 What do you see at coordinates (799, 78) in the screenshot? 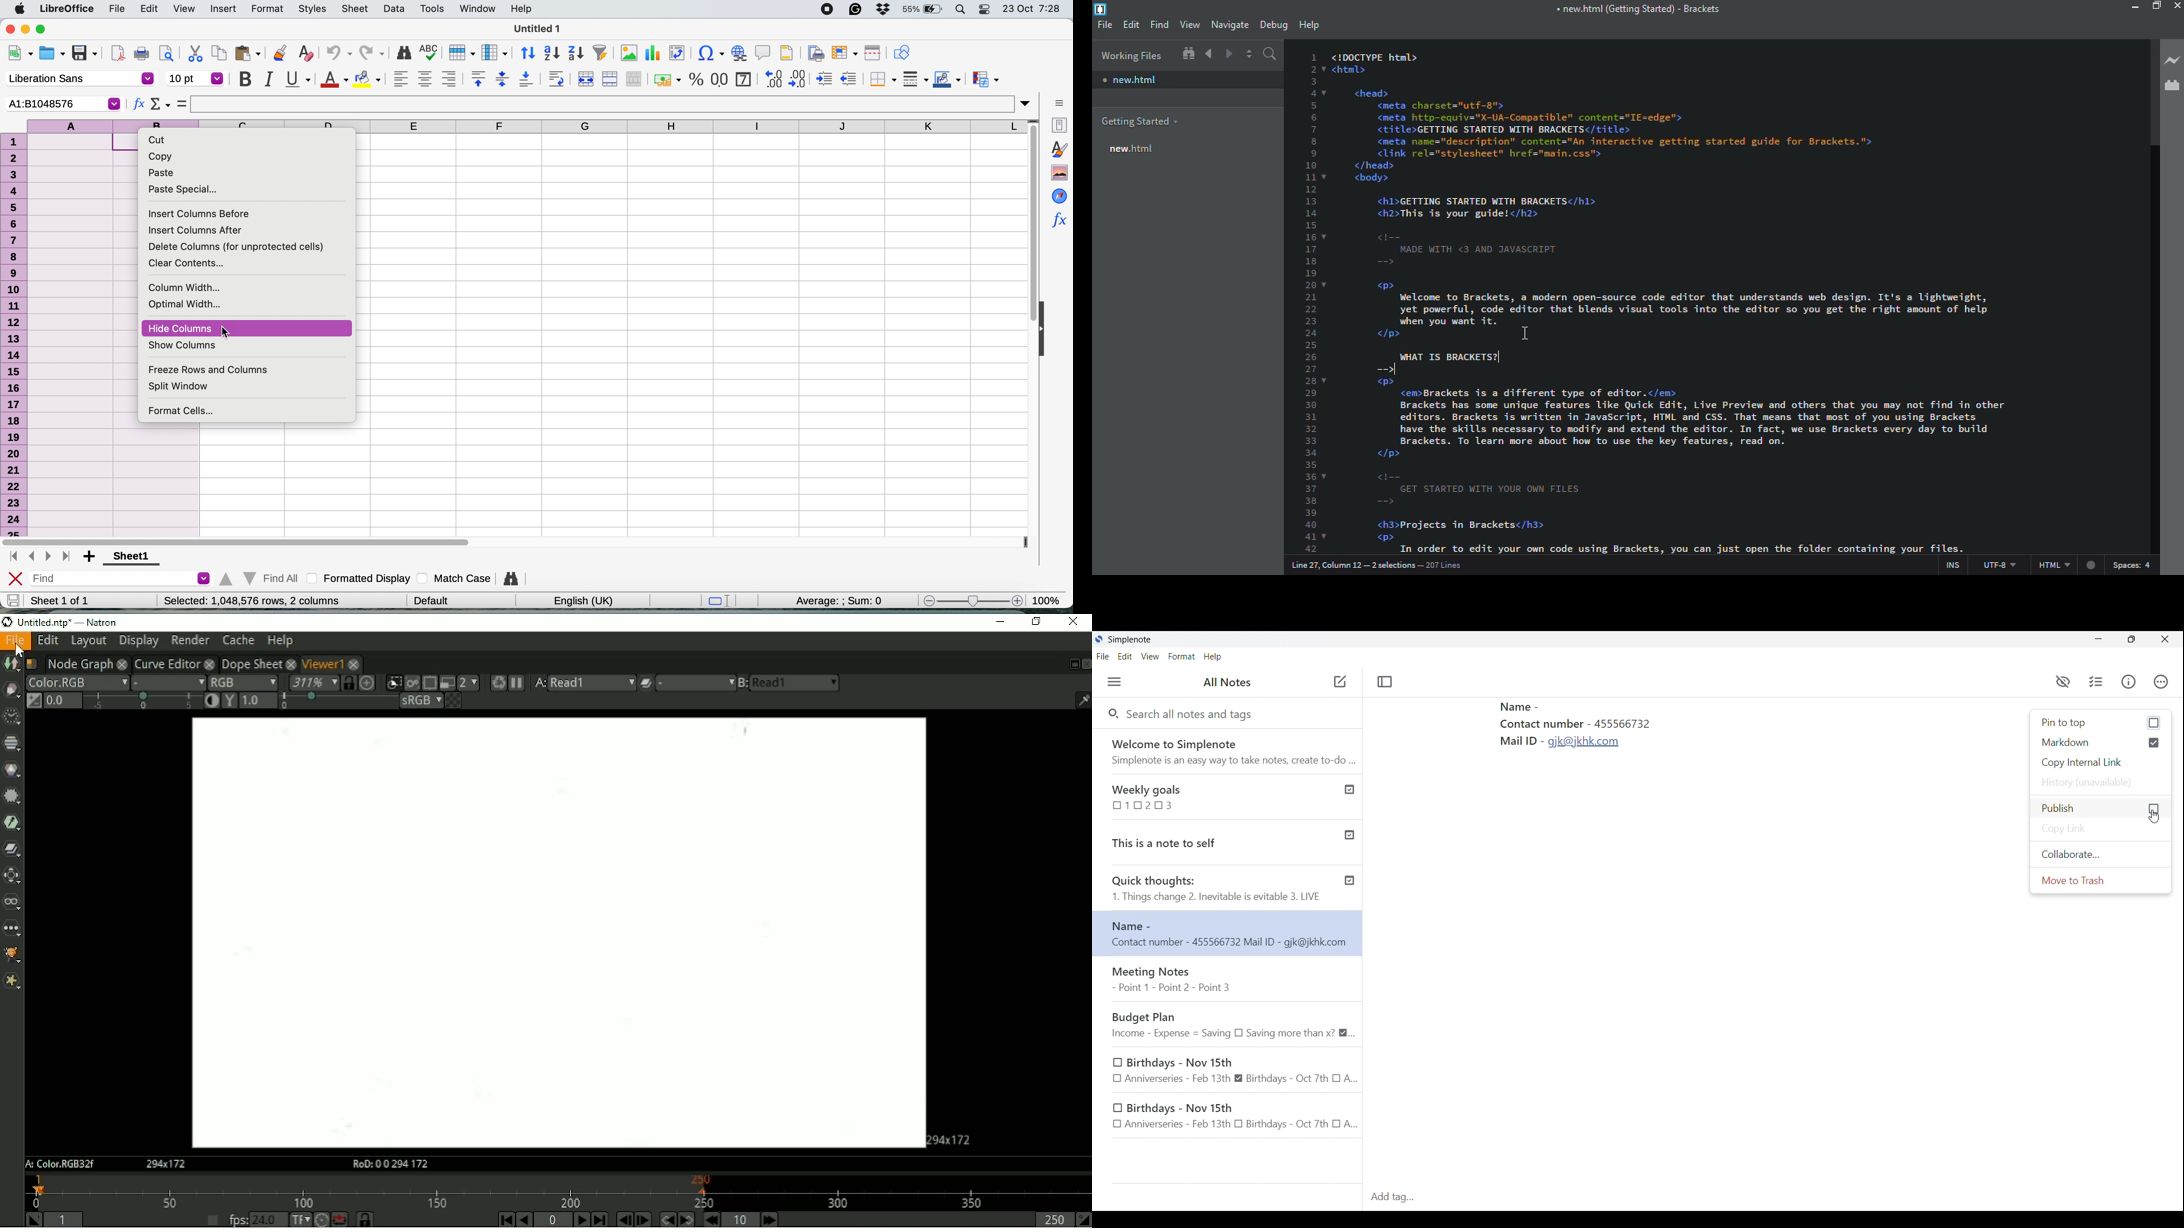
I see `reduce decimal` at bounding box center [799, 78].